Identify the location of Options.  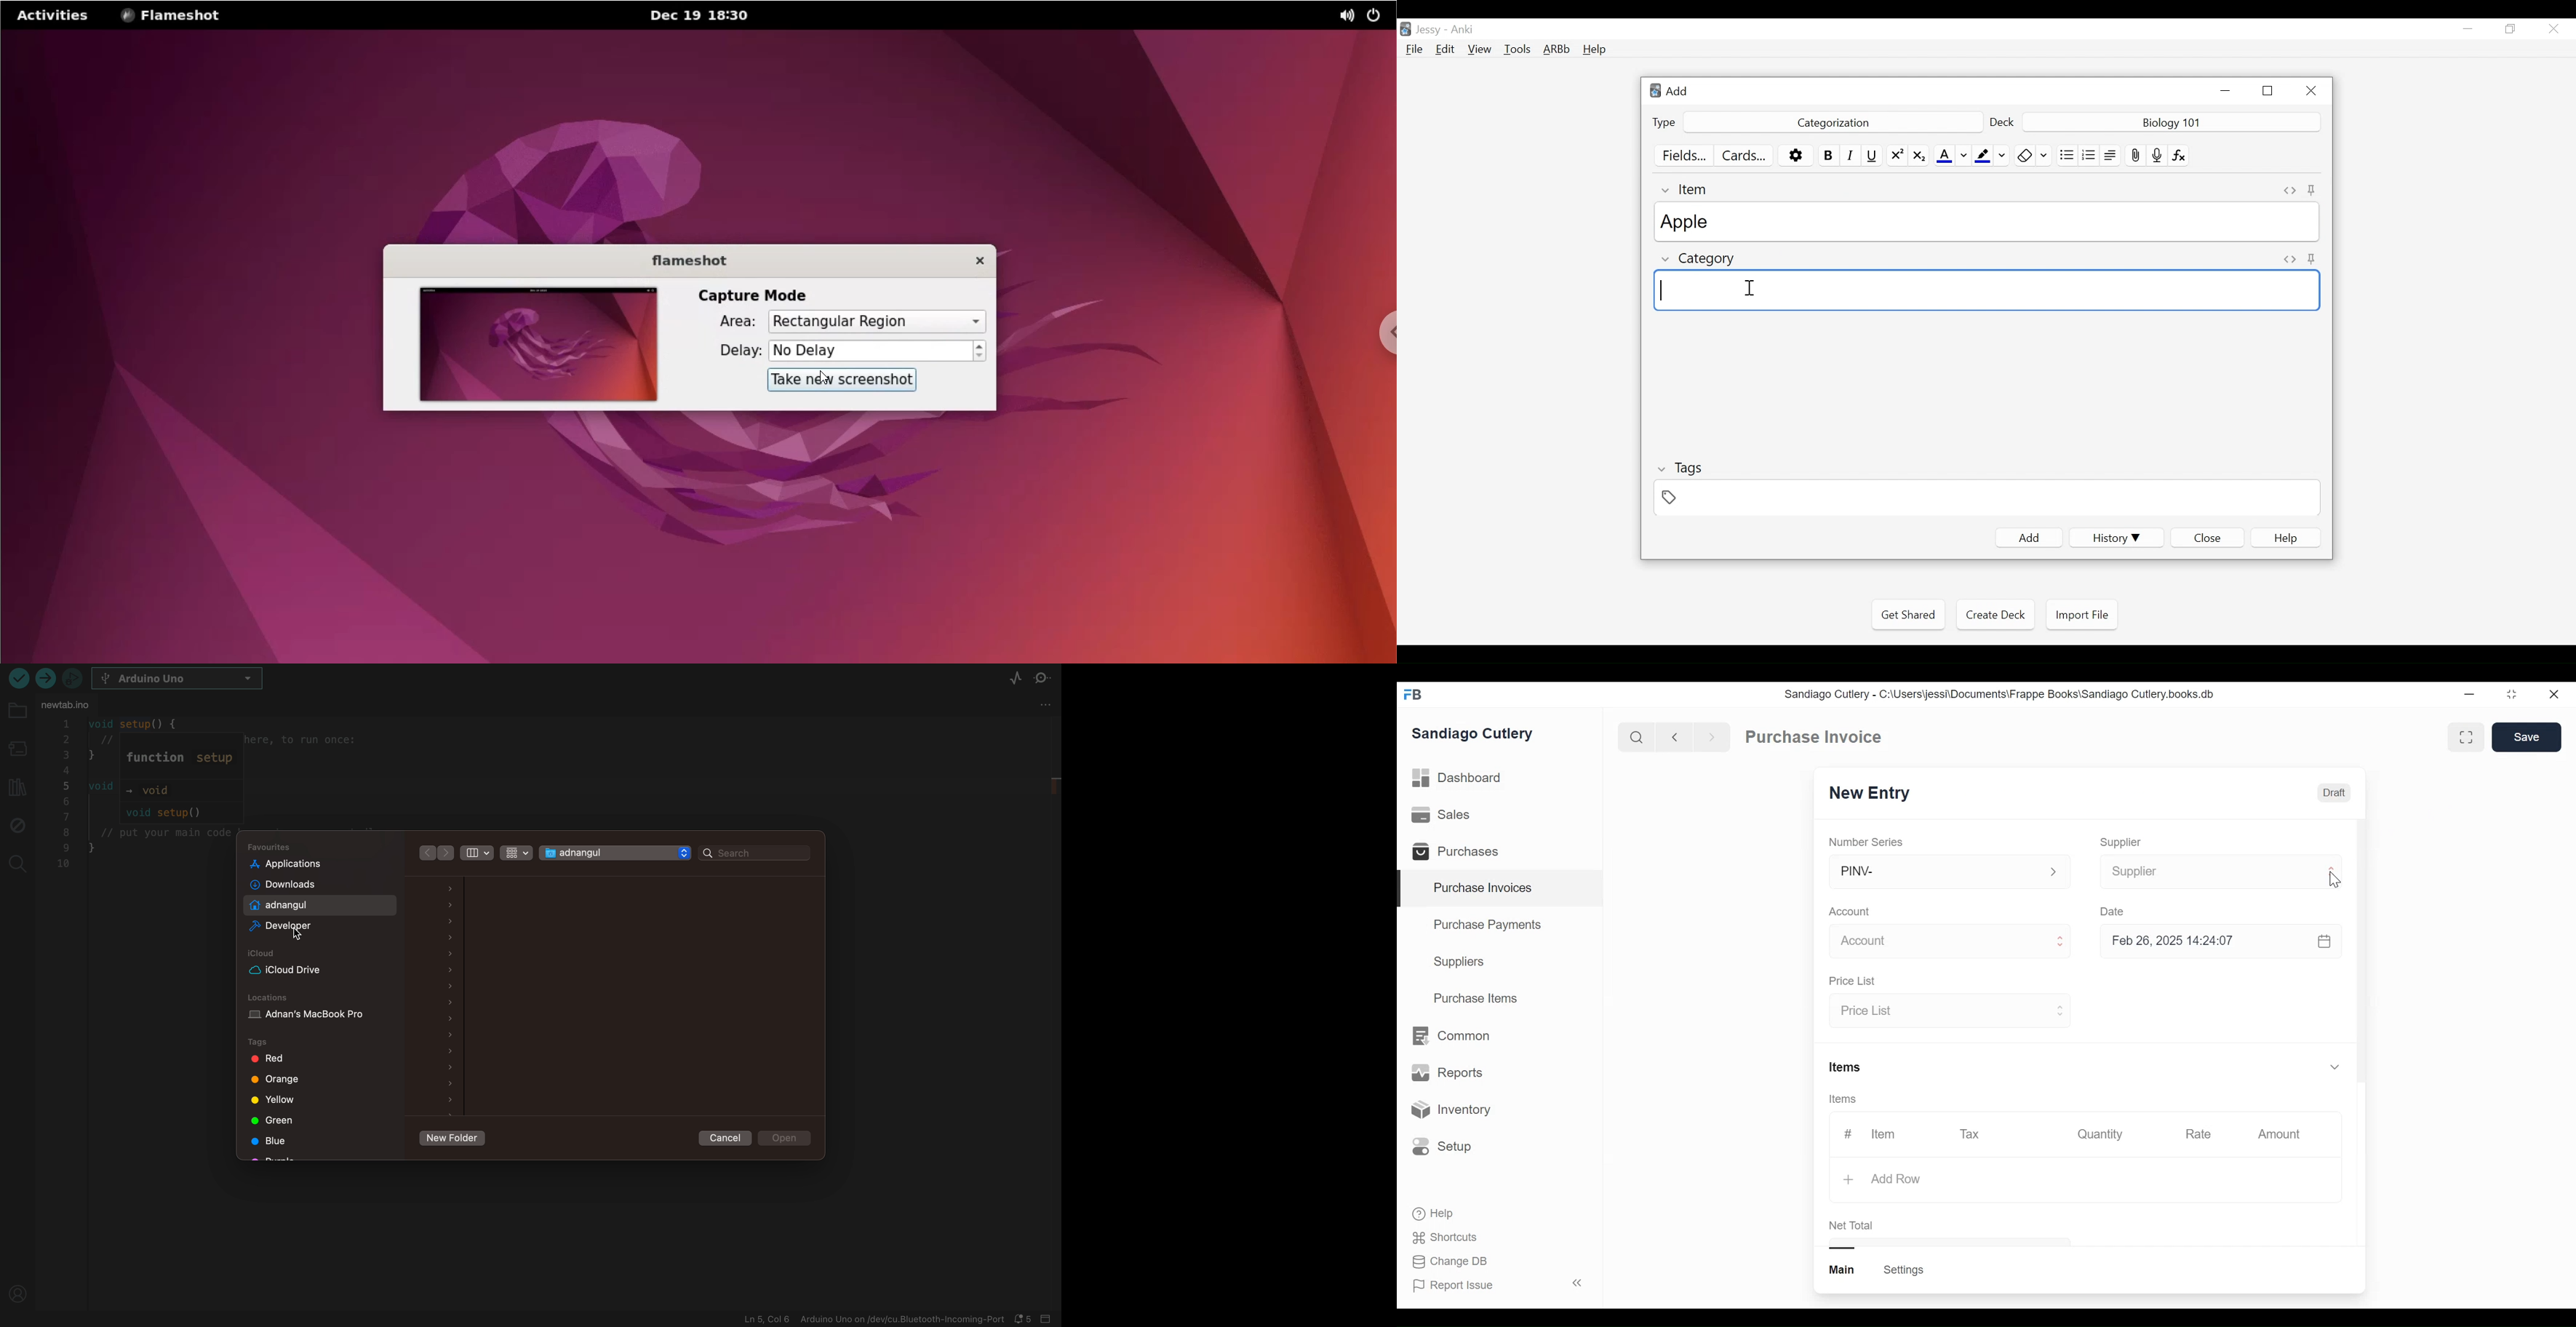
(1795, 156).